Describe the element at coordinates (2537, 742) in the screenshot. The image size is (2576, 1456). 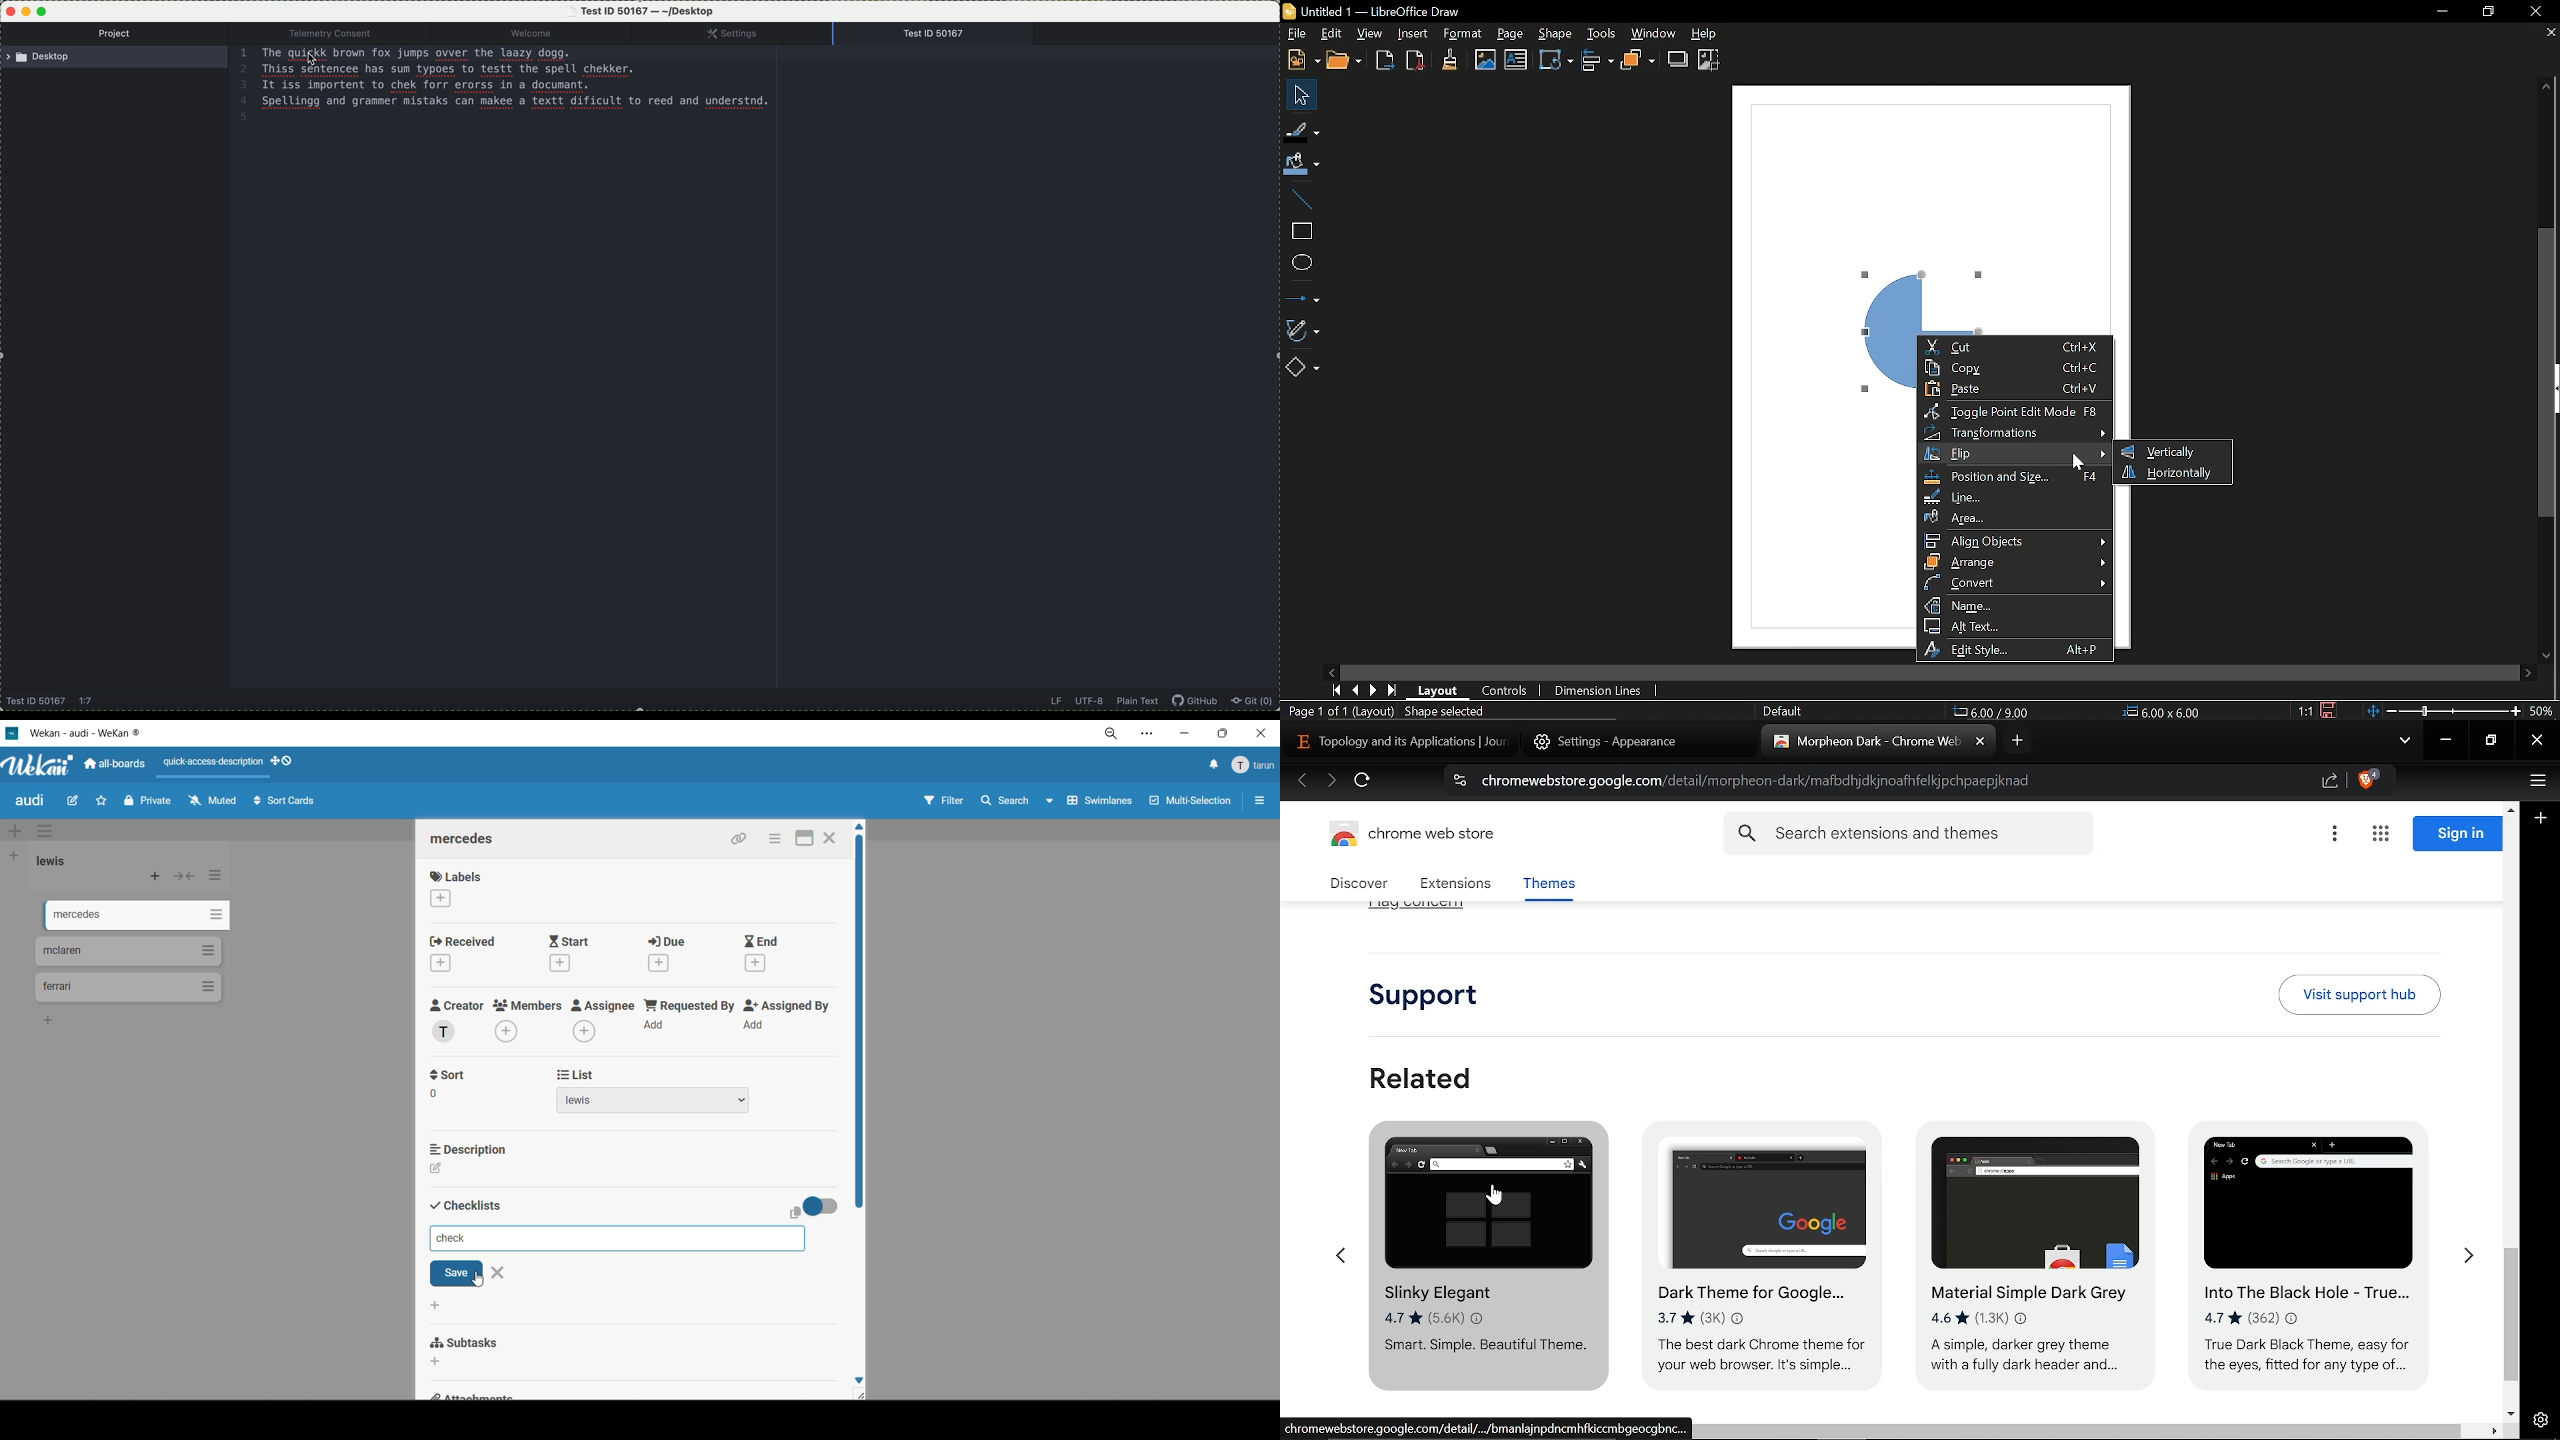
I see `Close` at that location.